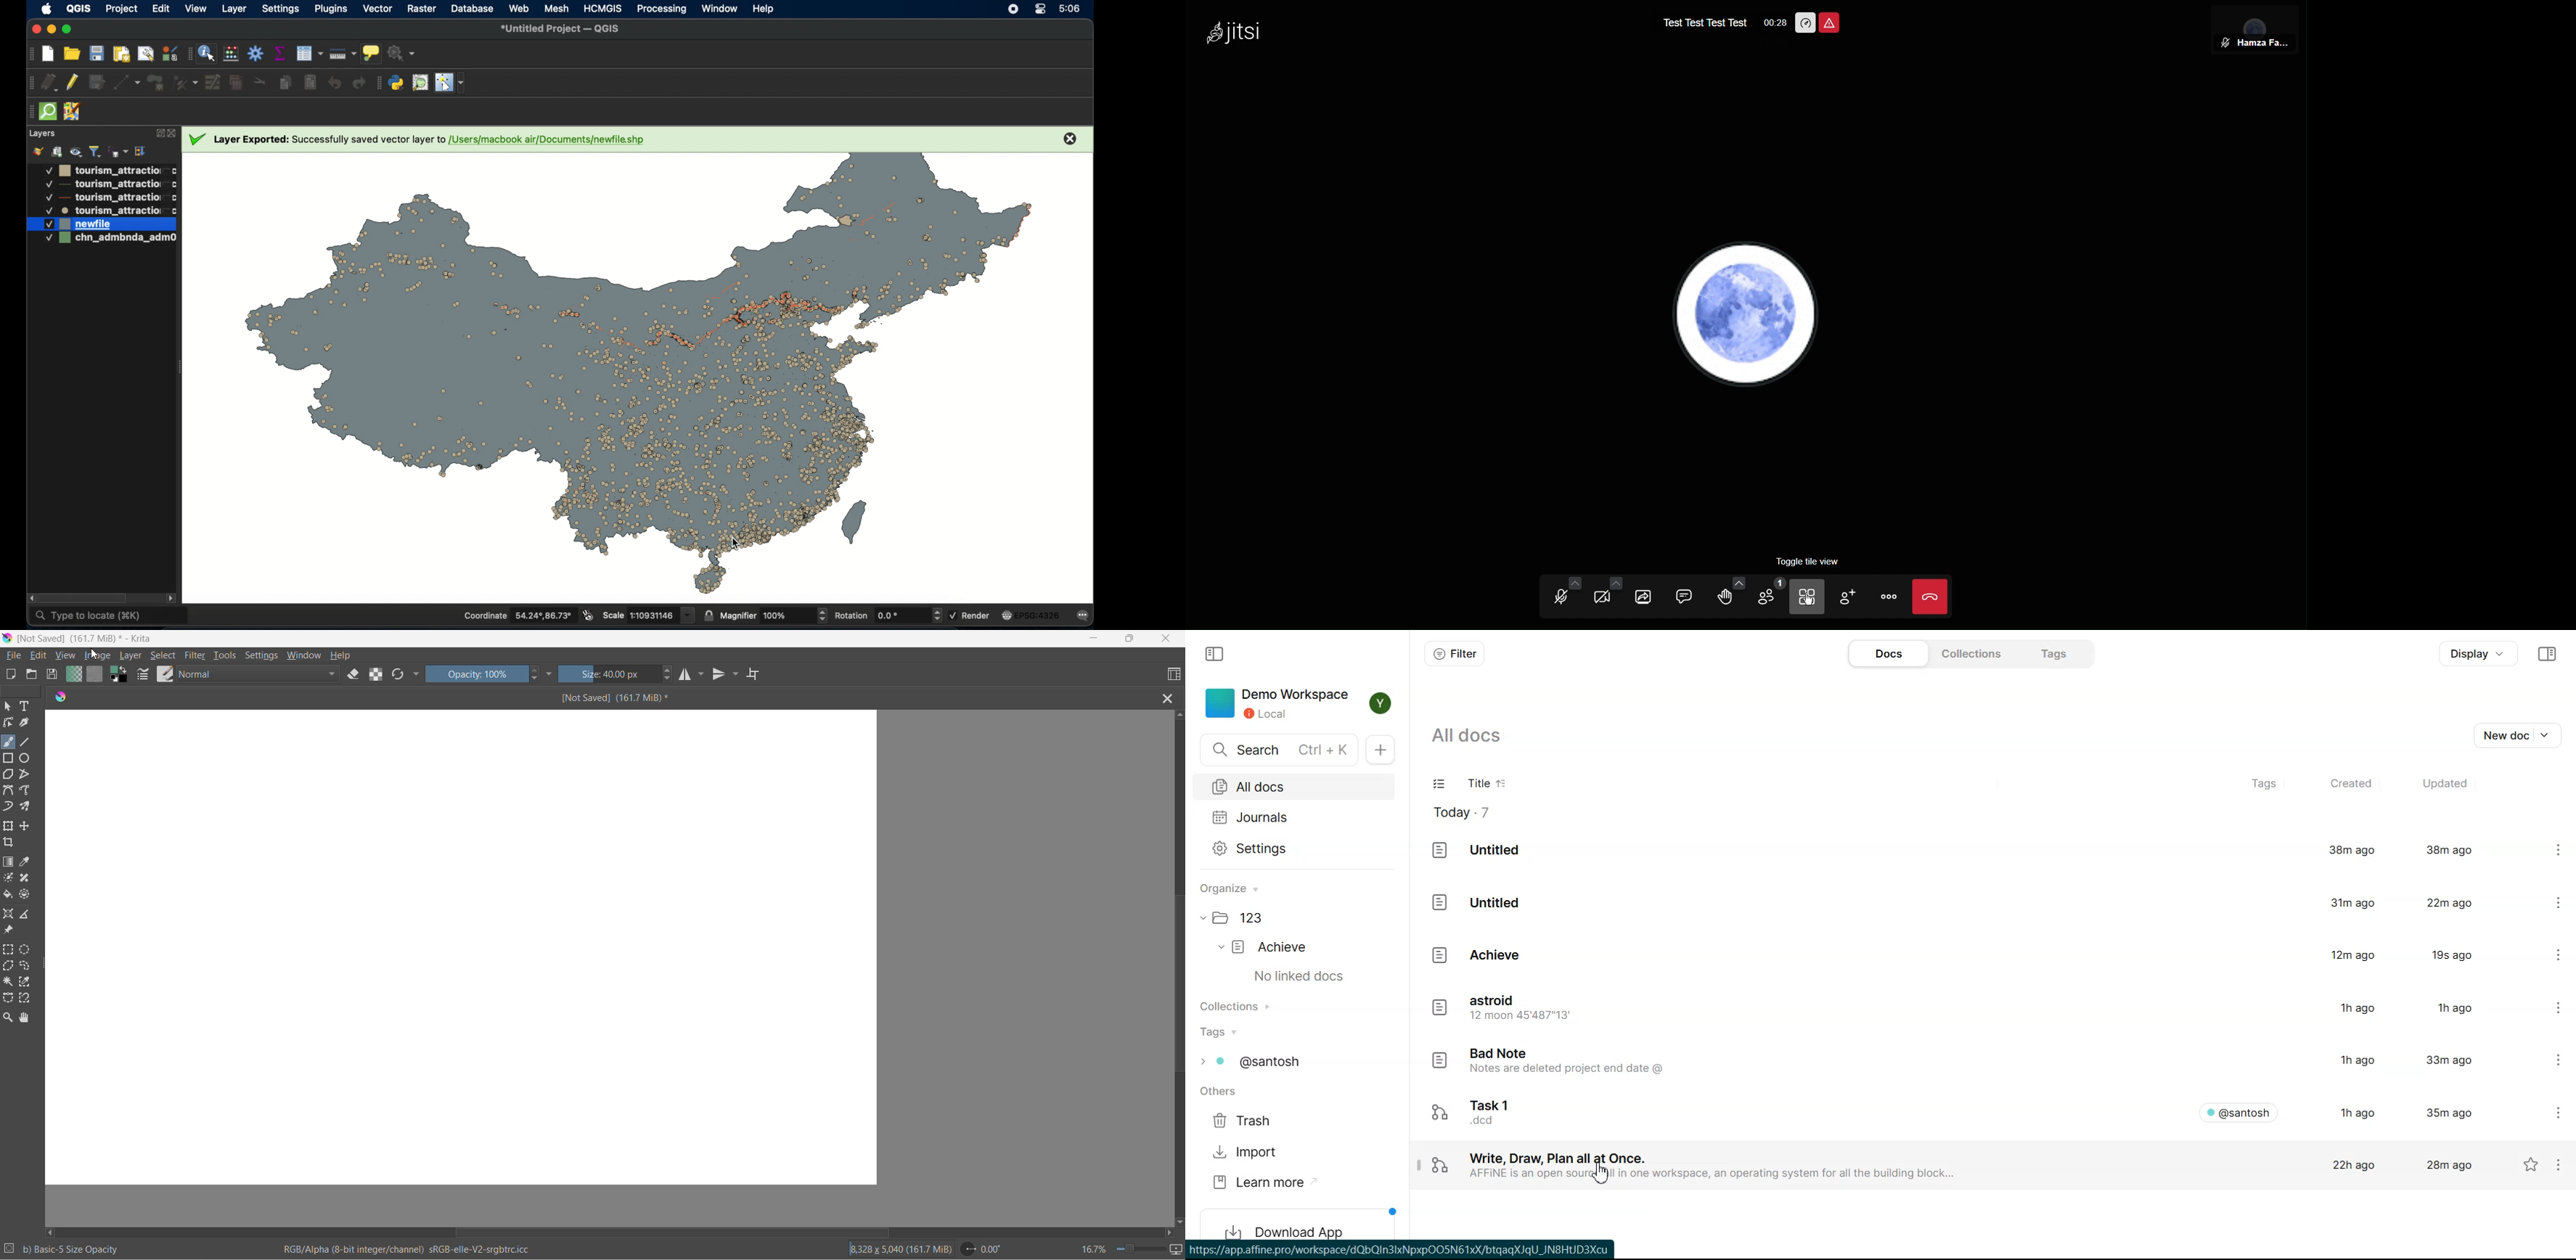 The image size is (2576, 1260). What do you see at coordinates (12, 674) in the screenshot?
I see `new document` at bounding box center [12, 674].